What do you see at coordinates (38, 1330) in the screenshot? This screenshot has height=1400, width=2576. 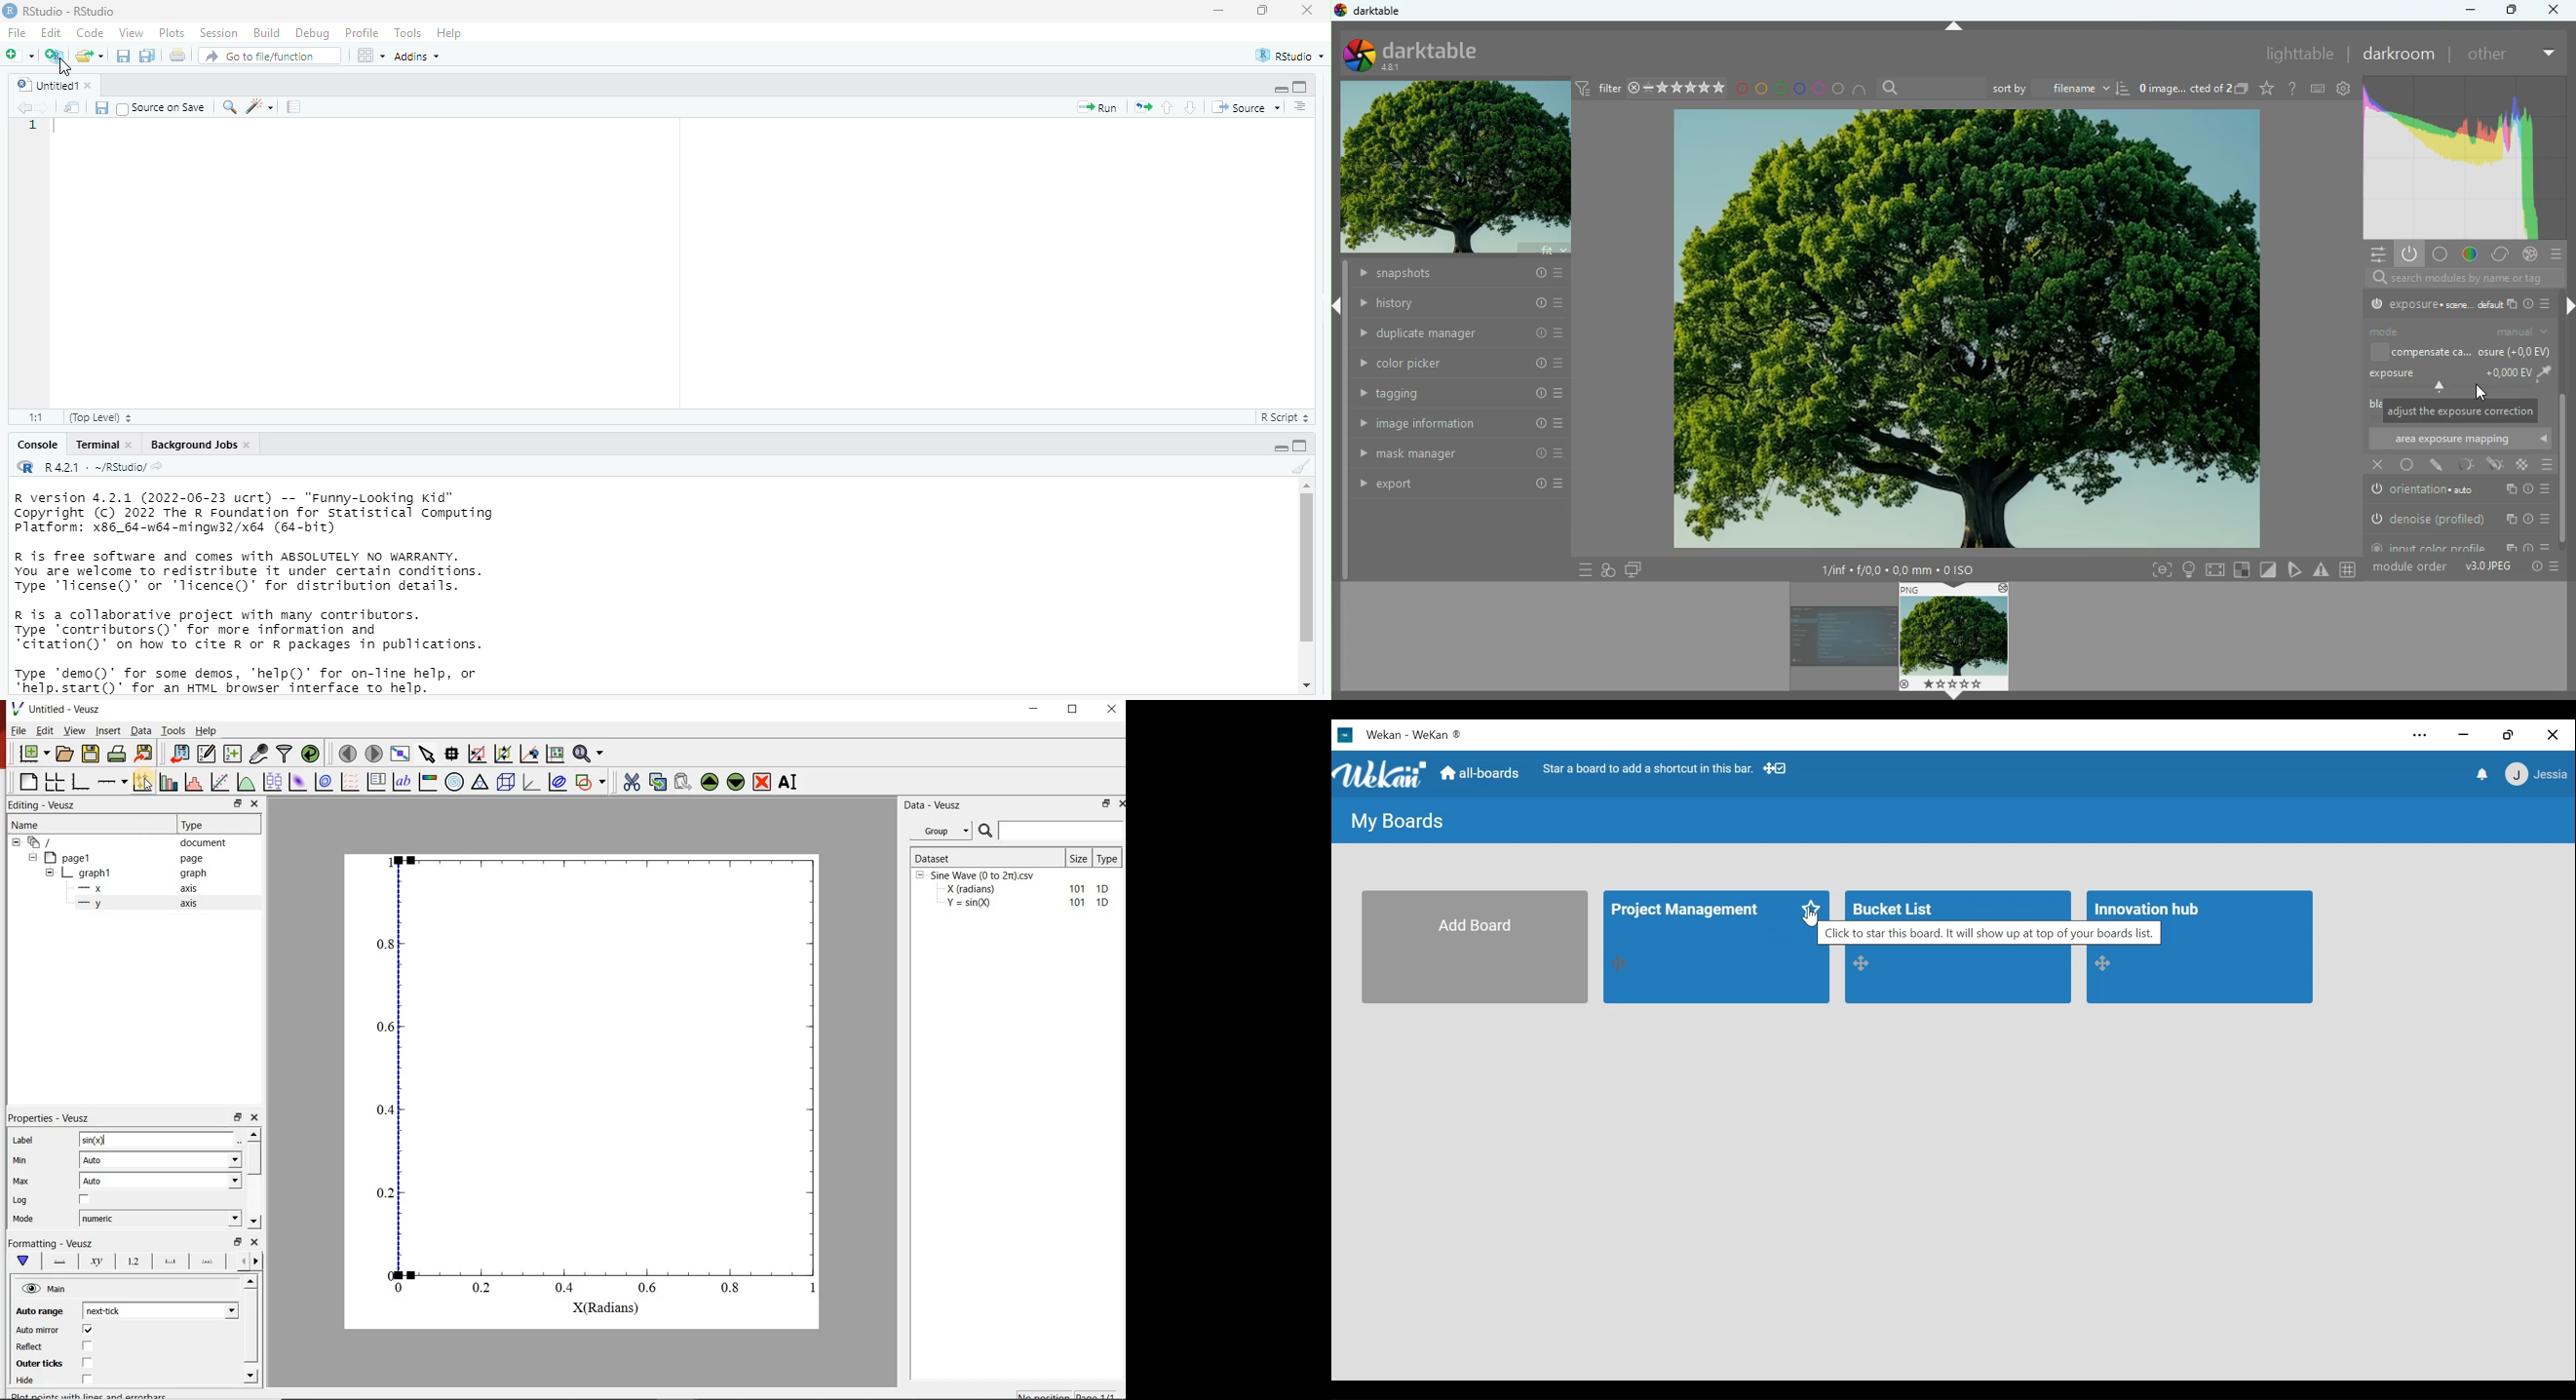 I see `Auto mirror` at bounding box center [38, 1330].